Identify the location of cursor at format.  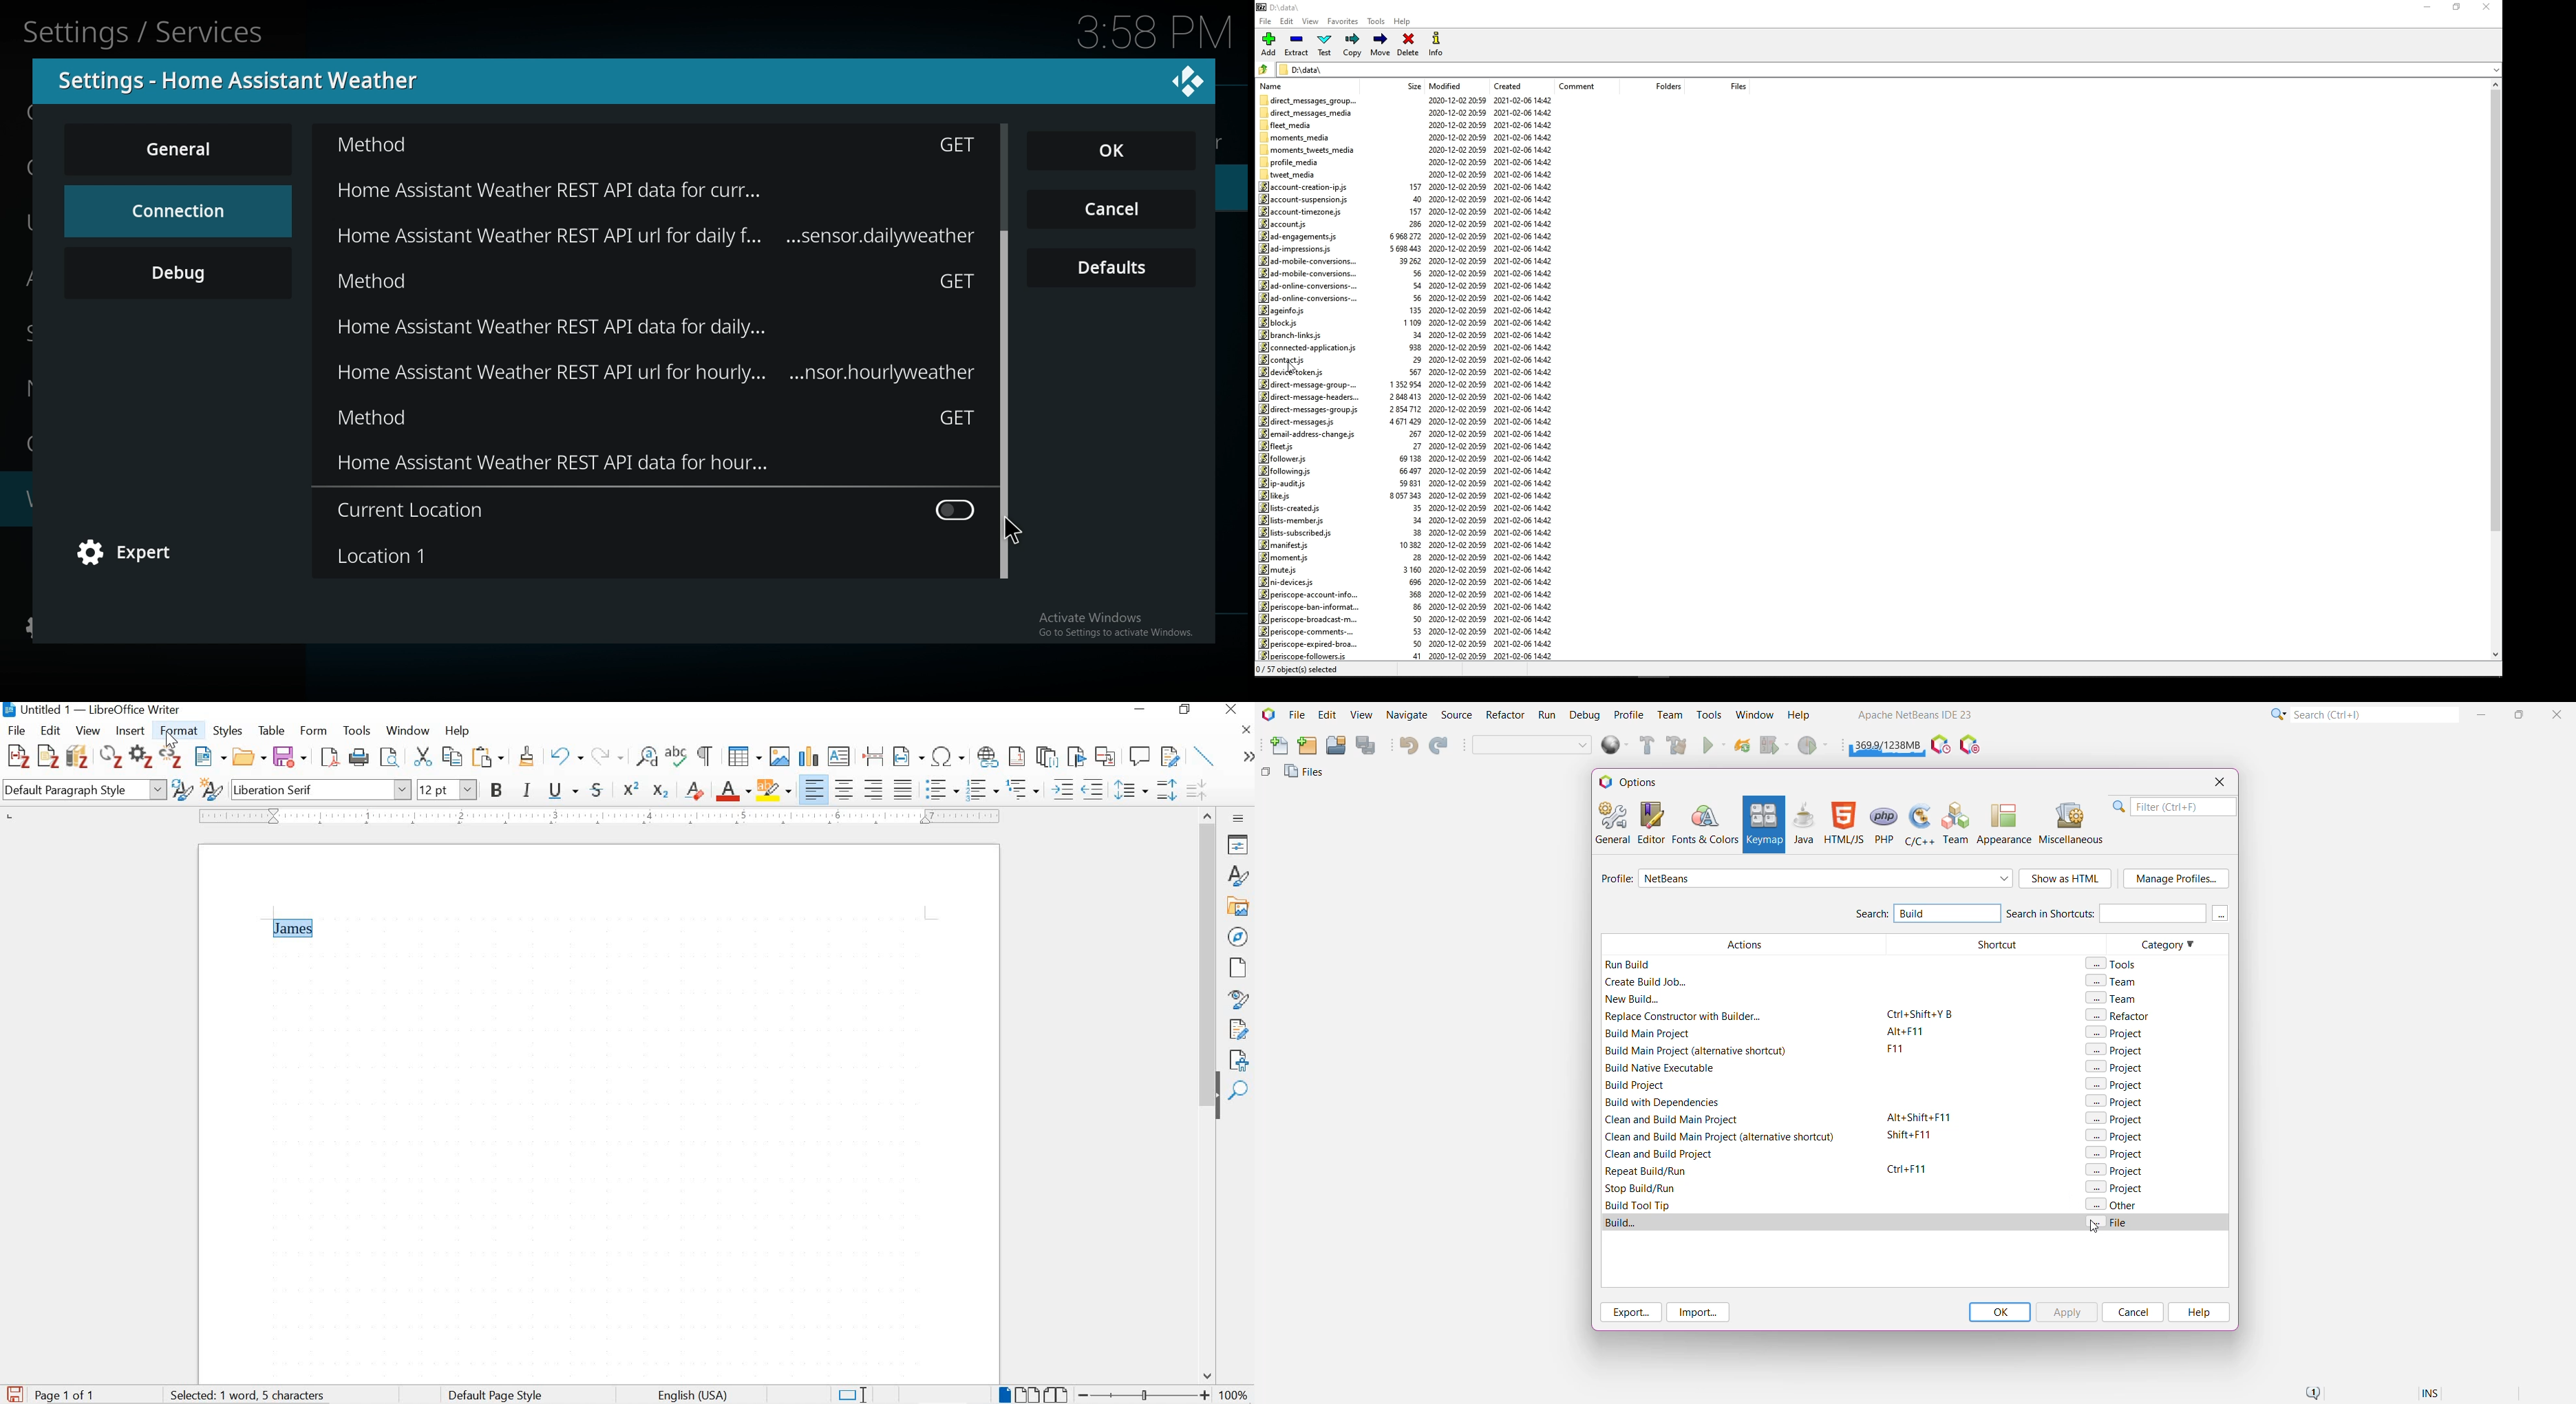
(173, 741).